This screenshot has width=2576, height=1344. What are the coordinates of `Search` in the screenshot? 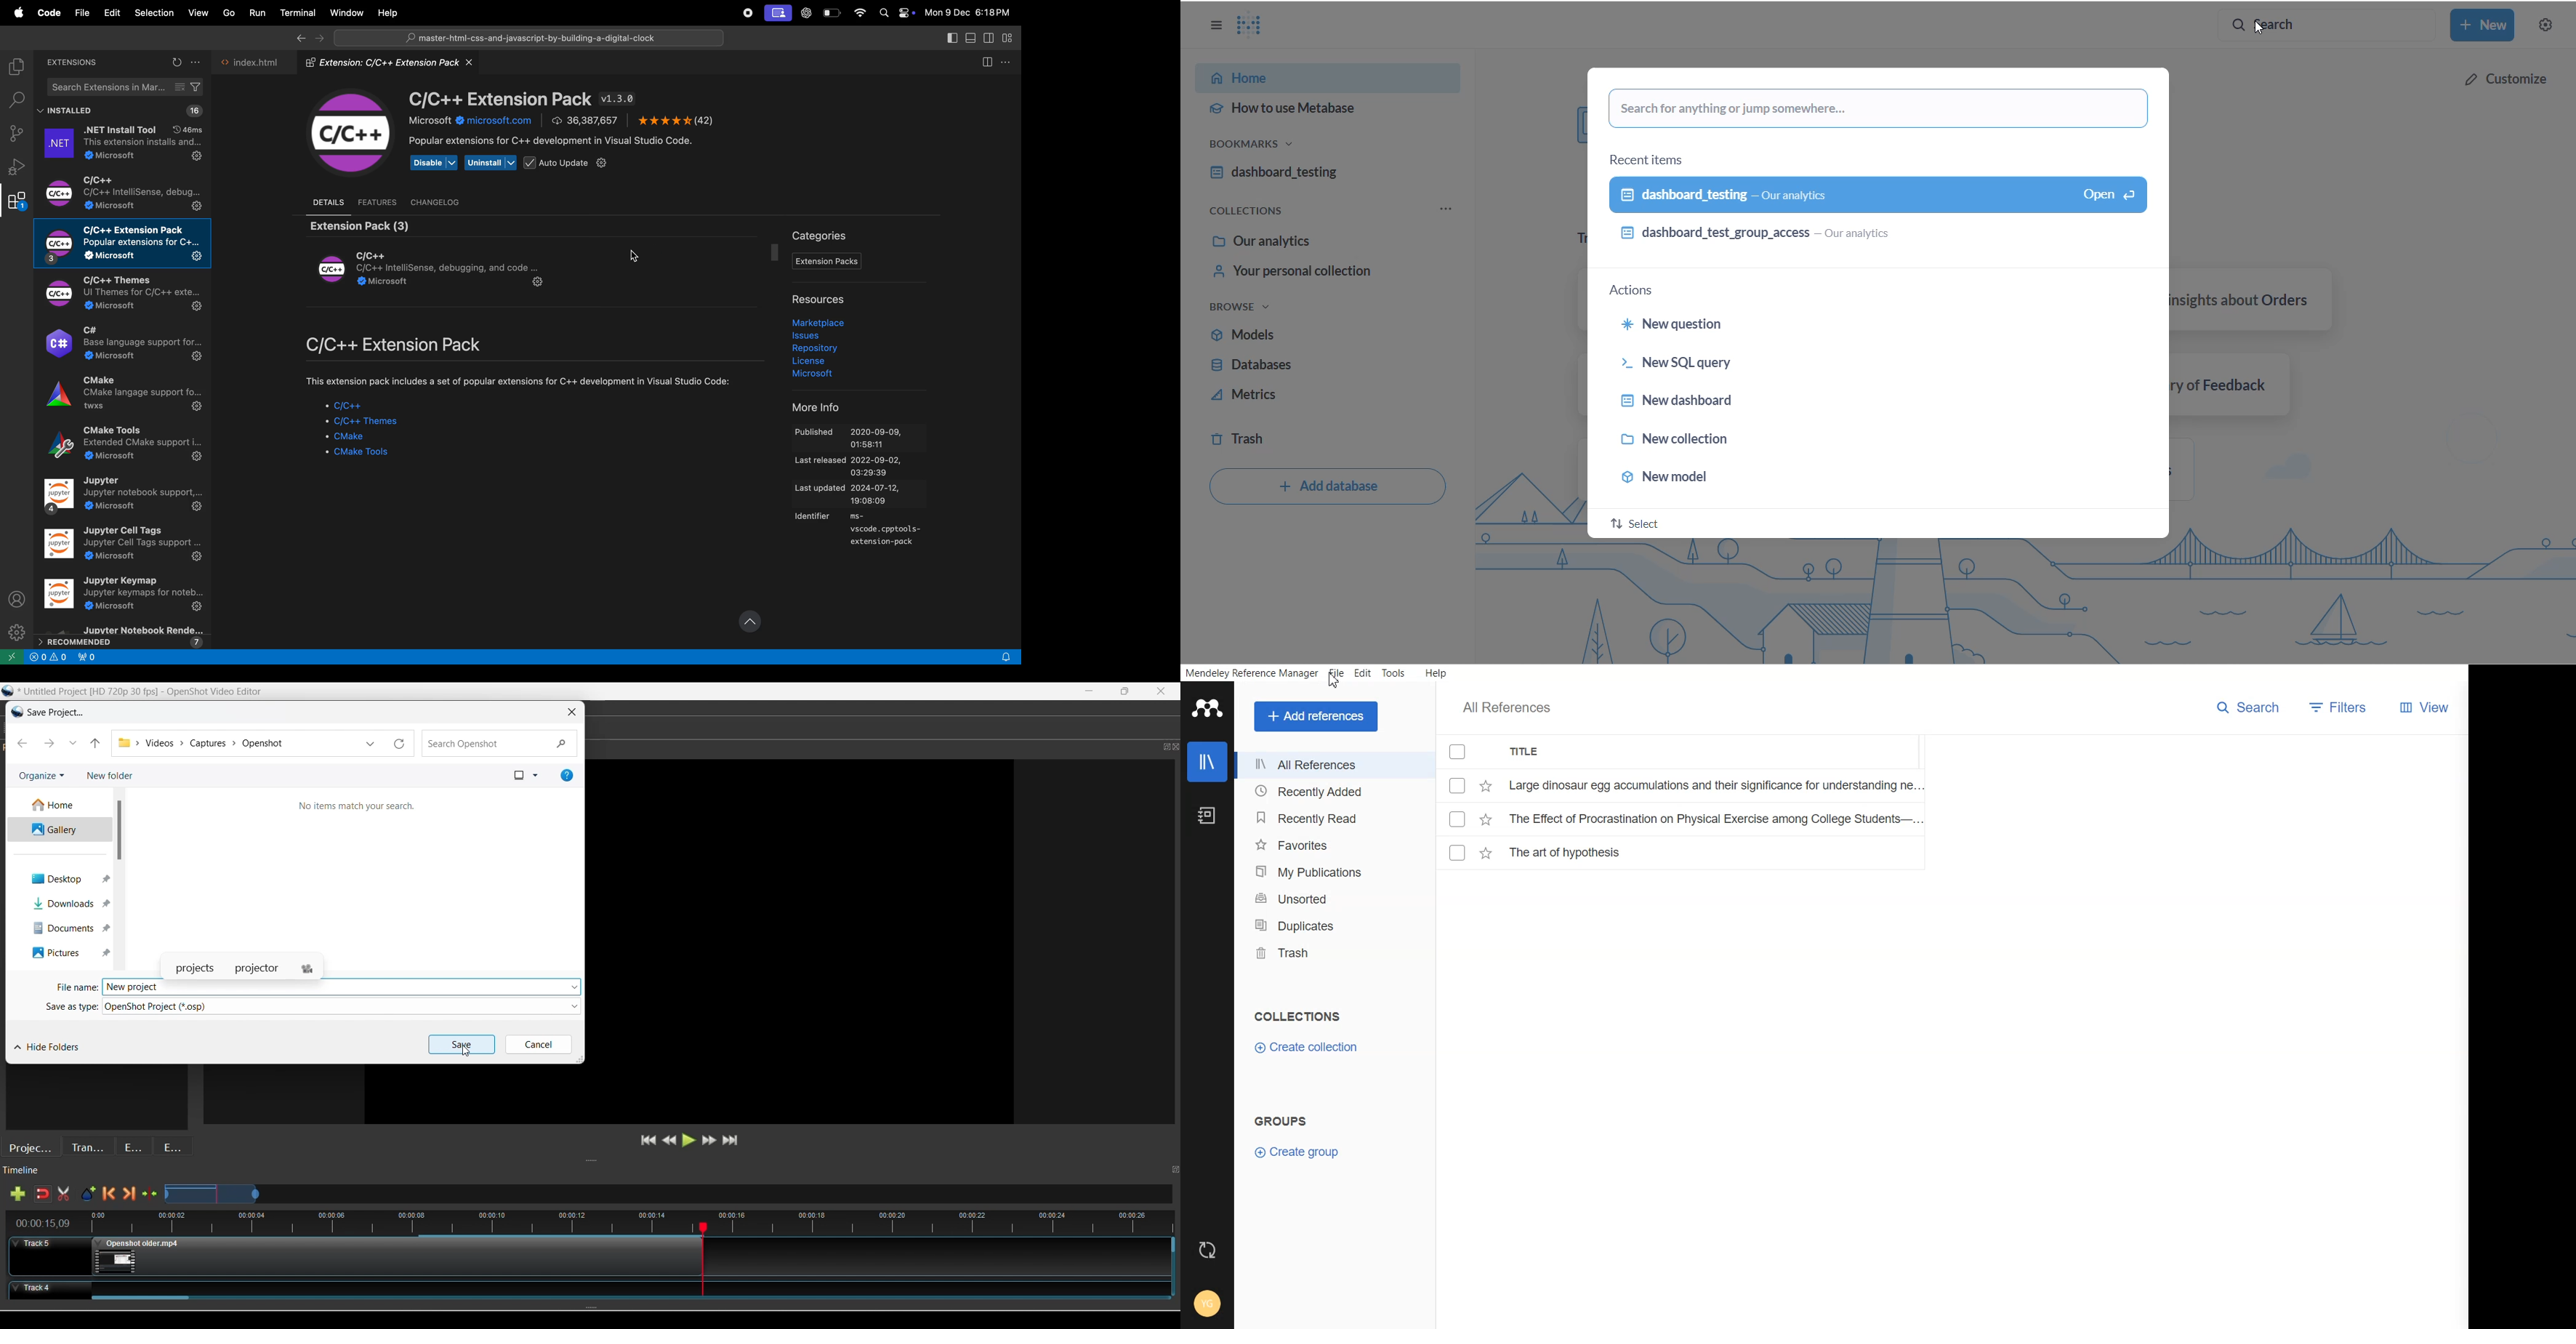 It's located at (2248, 707).